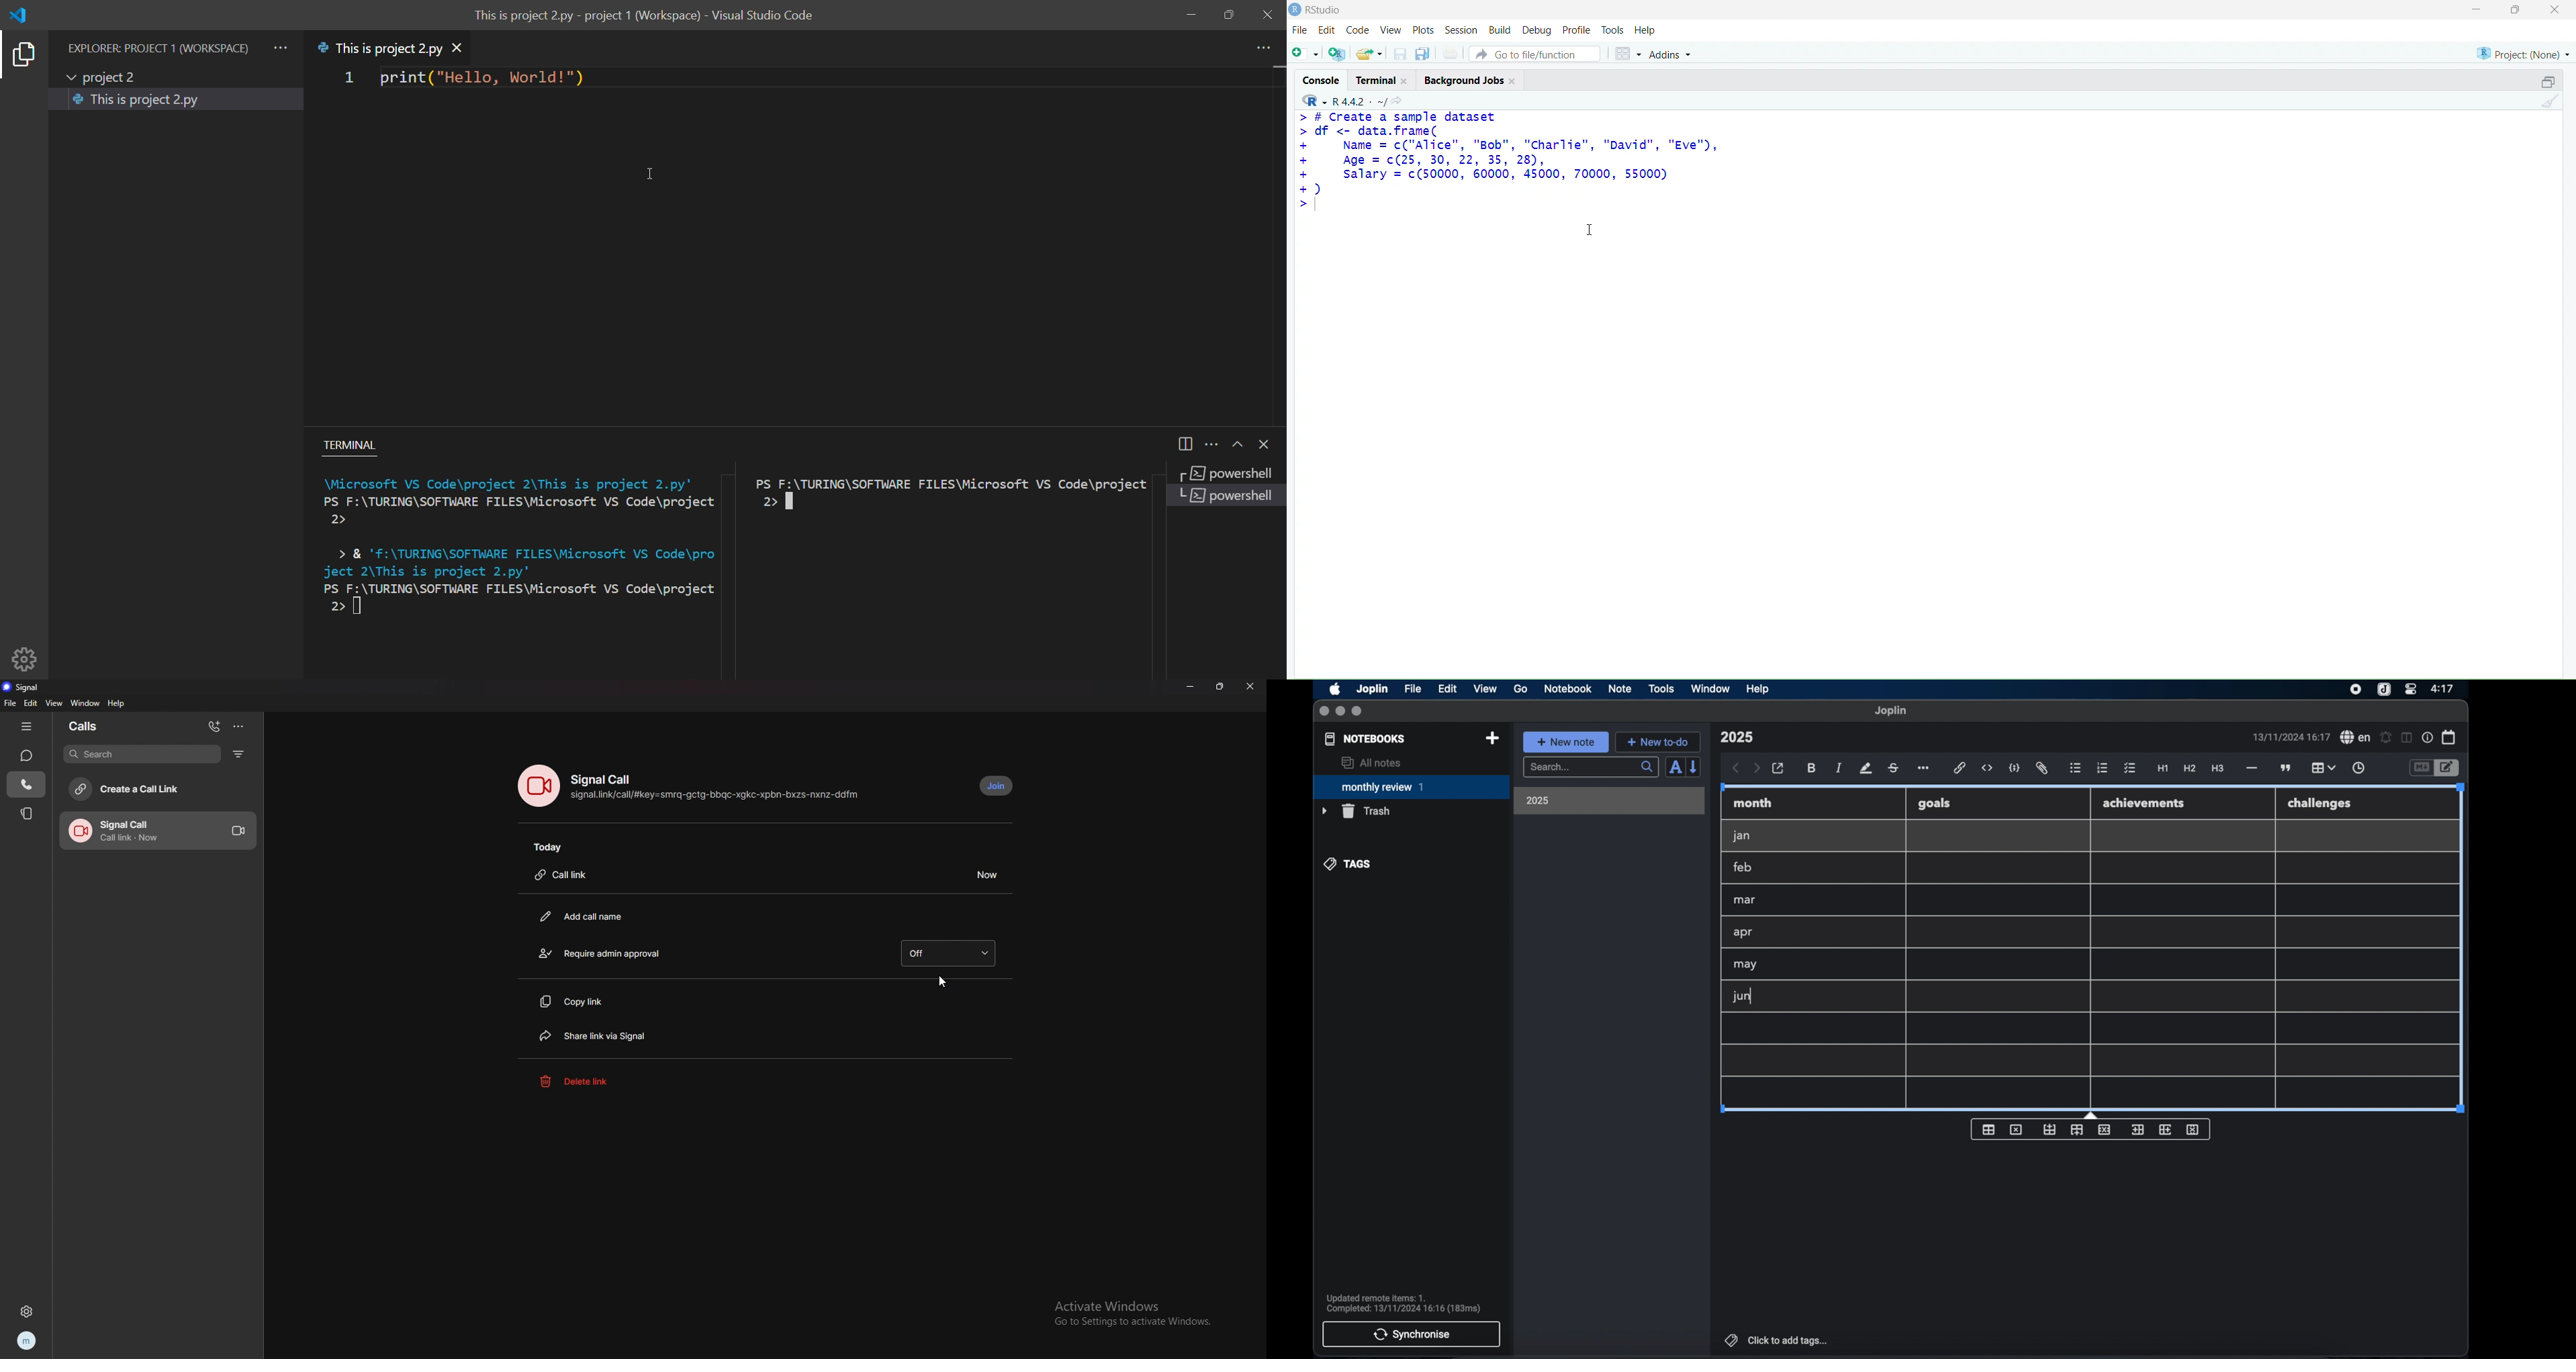 Image resolution: width=2576 pixels, height=1372 pixels. Describe the element at coordinates (1745, 965) in the screenshot. I see `may` at that location.